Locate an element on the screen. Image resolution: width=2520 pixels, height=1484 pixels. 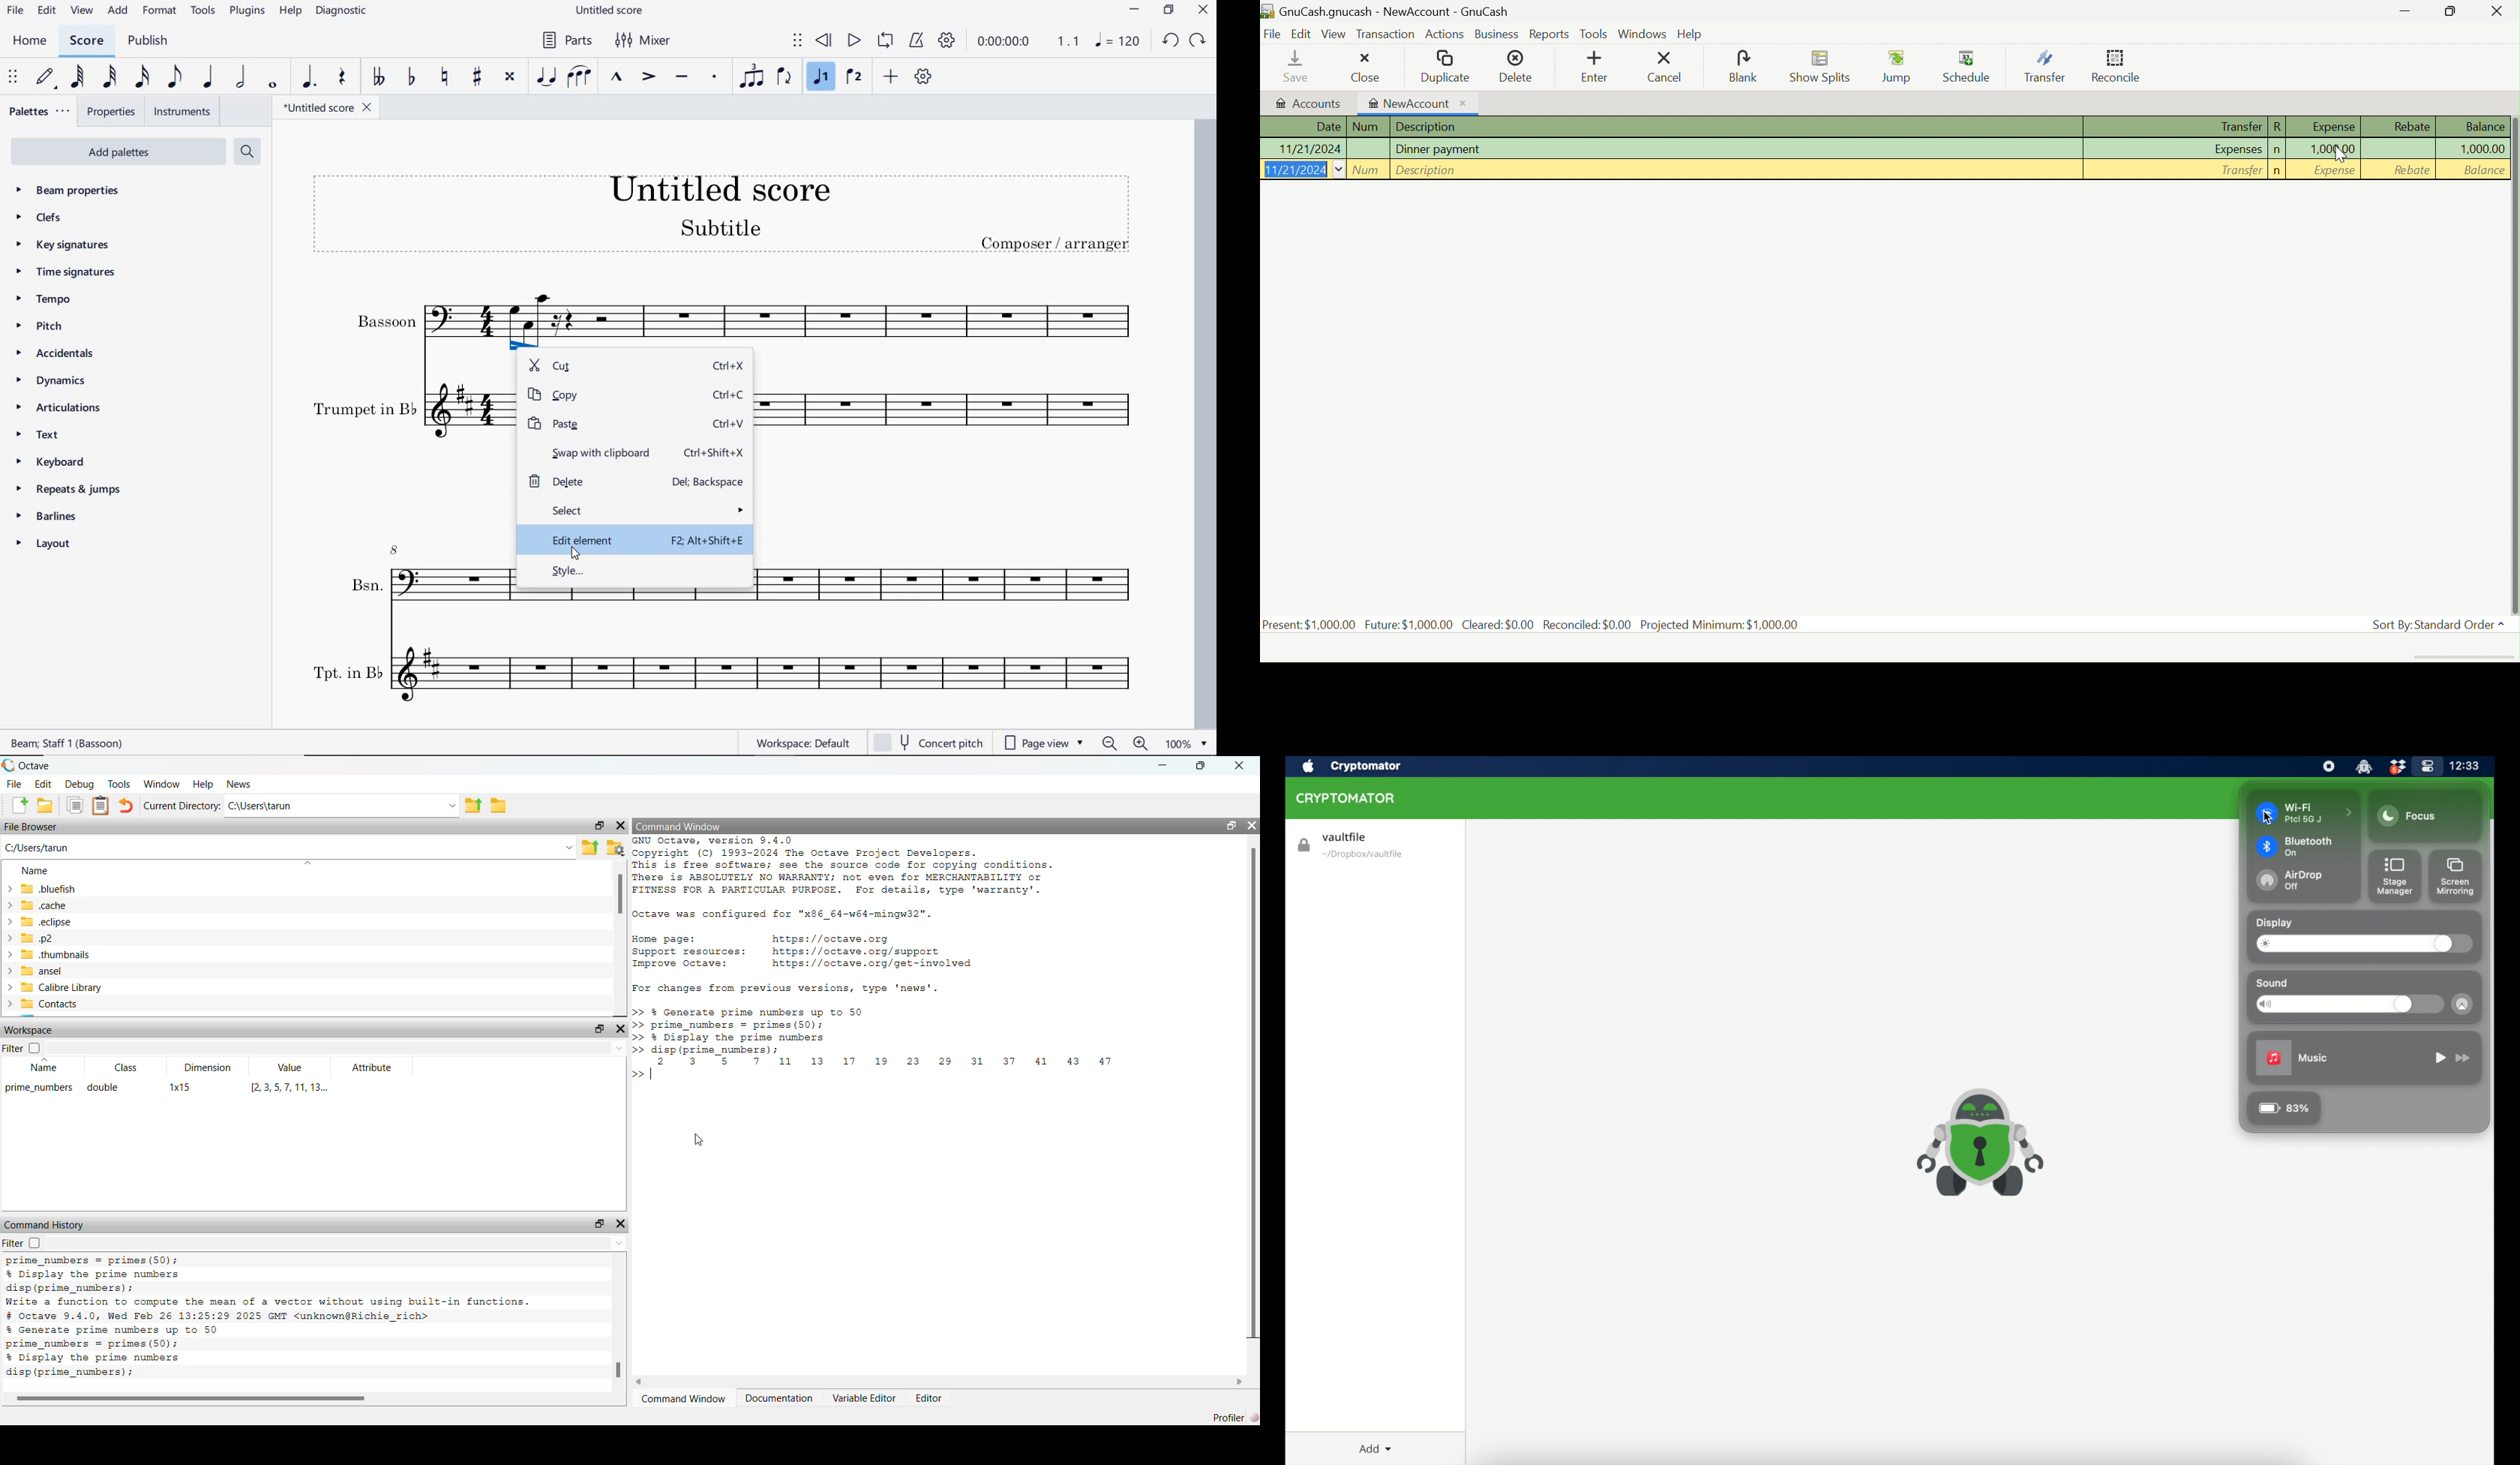
clip board is located at coordinates (100, 805).